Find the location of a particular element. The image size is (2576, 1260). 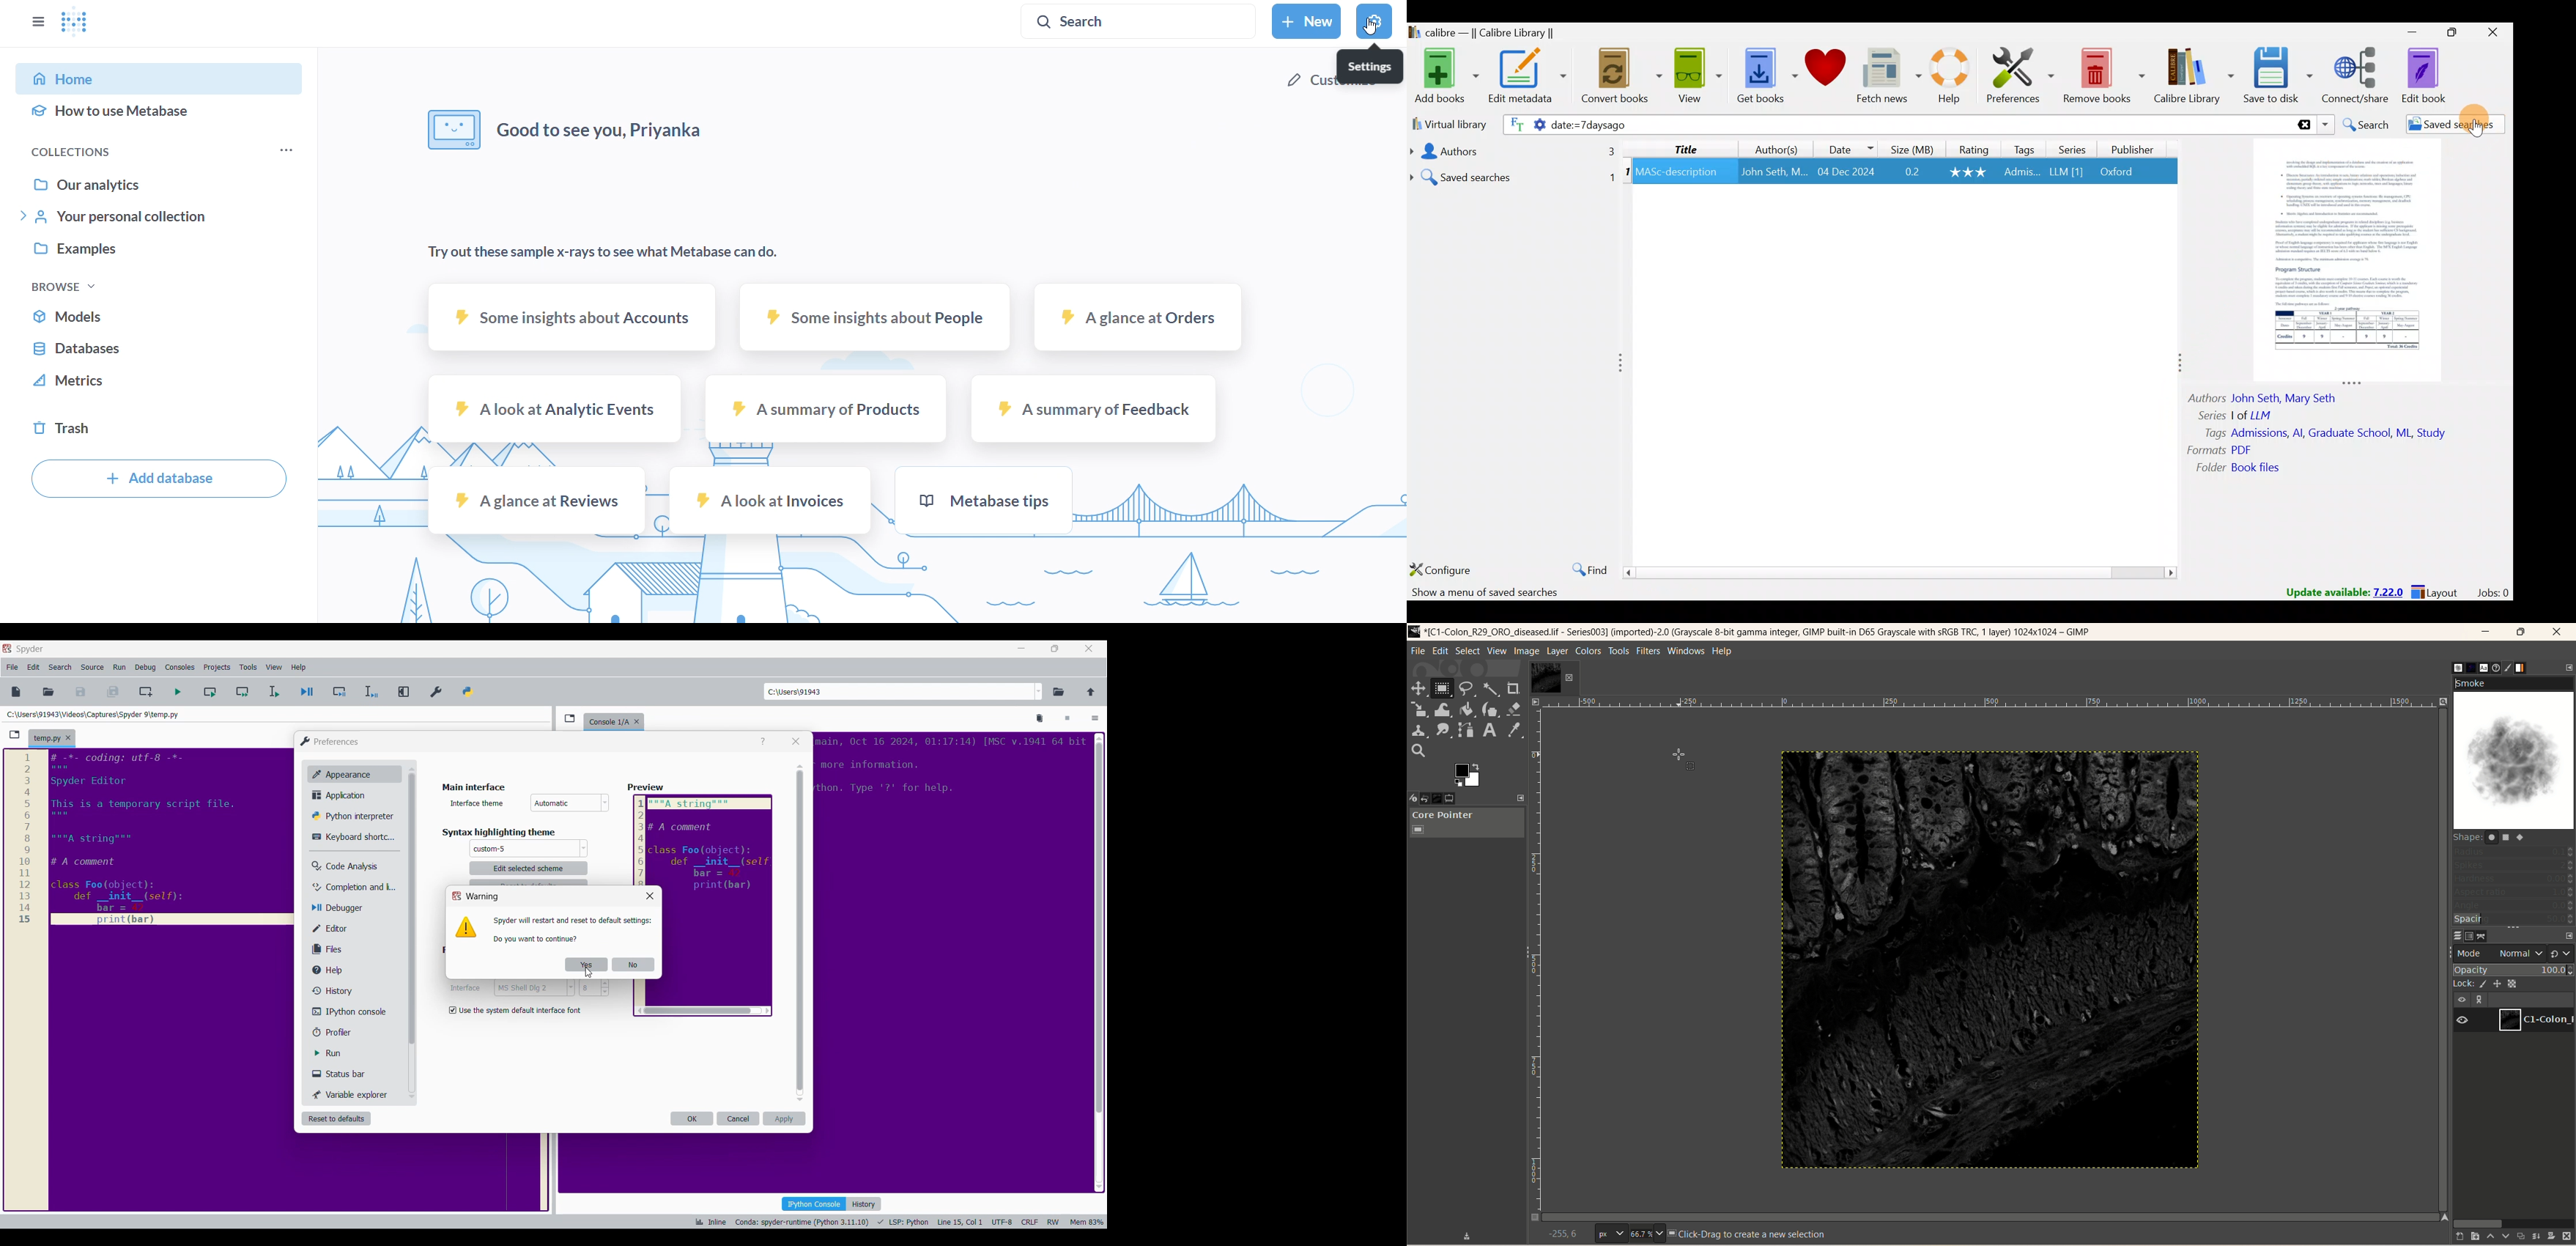

Apply is located at coordinates (785, 1119).